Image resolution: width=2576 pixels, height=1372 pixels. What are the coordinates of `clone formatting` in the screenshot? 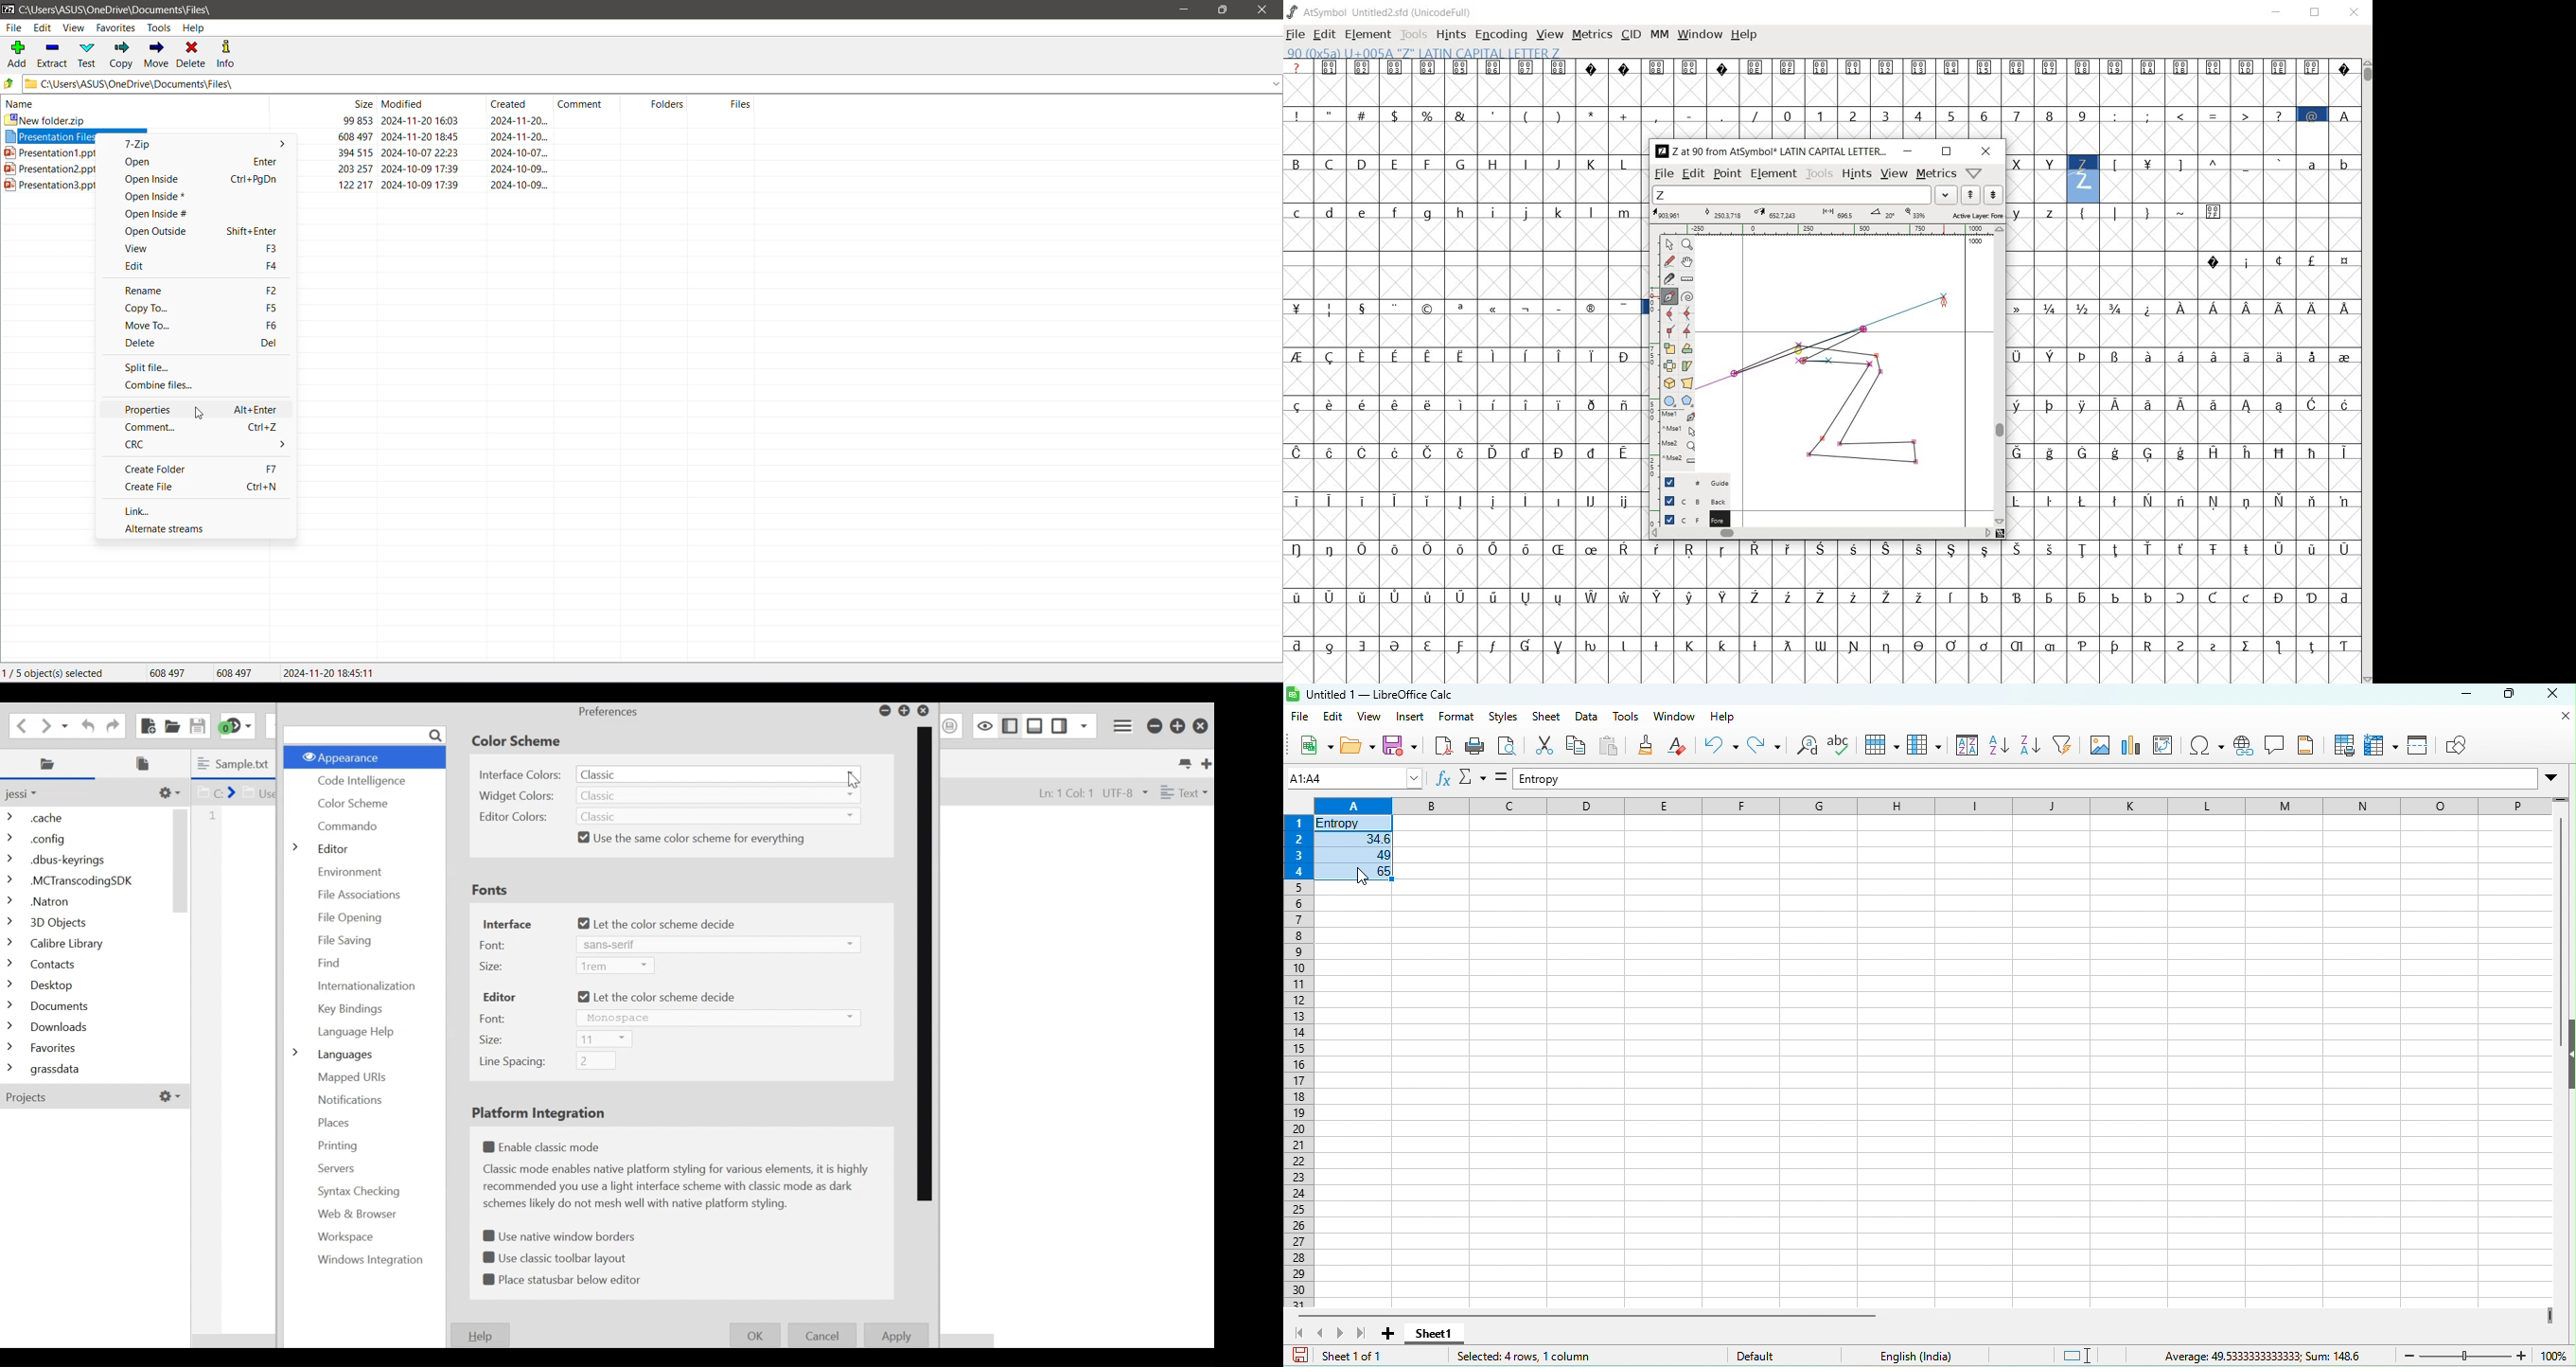 It's located at (1648, 746).